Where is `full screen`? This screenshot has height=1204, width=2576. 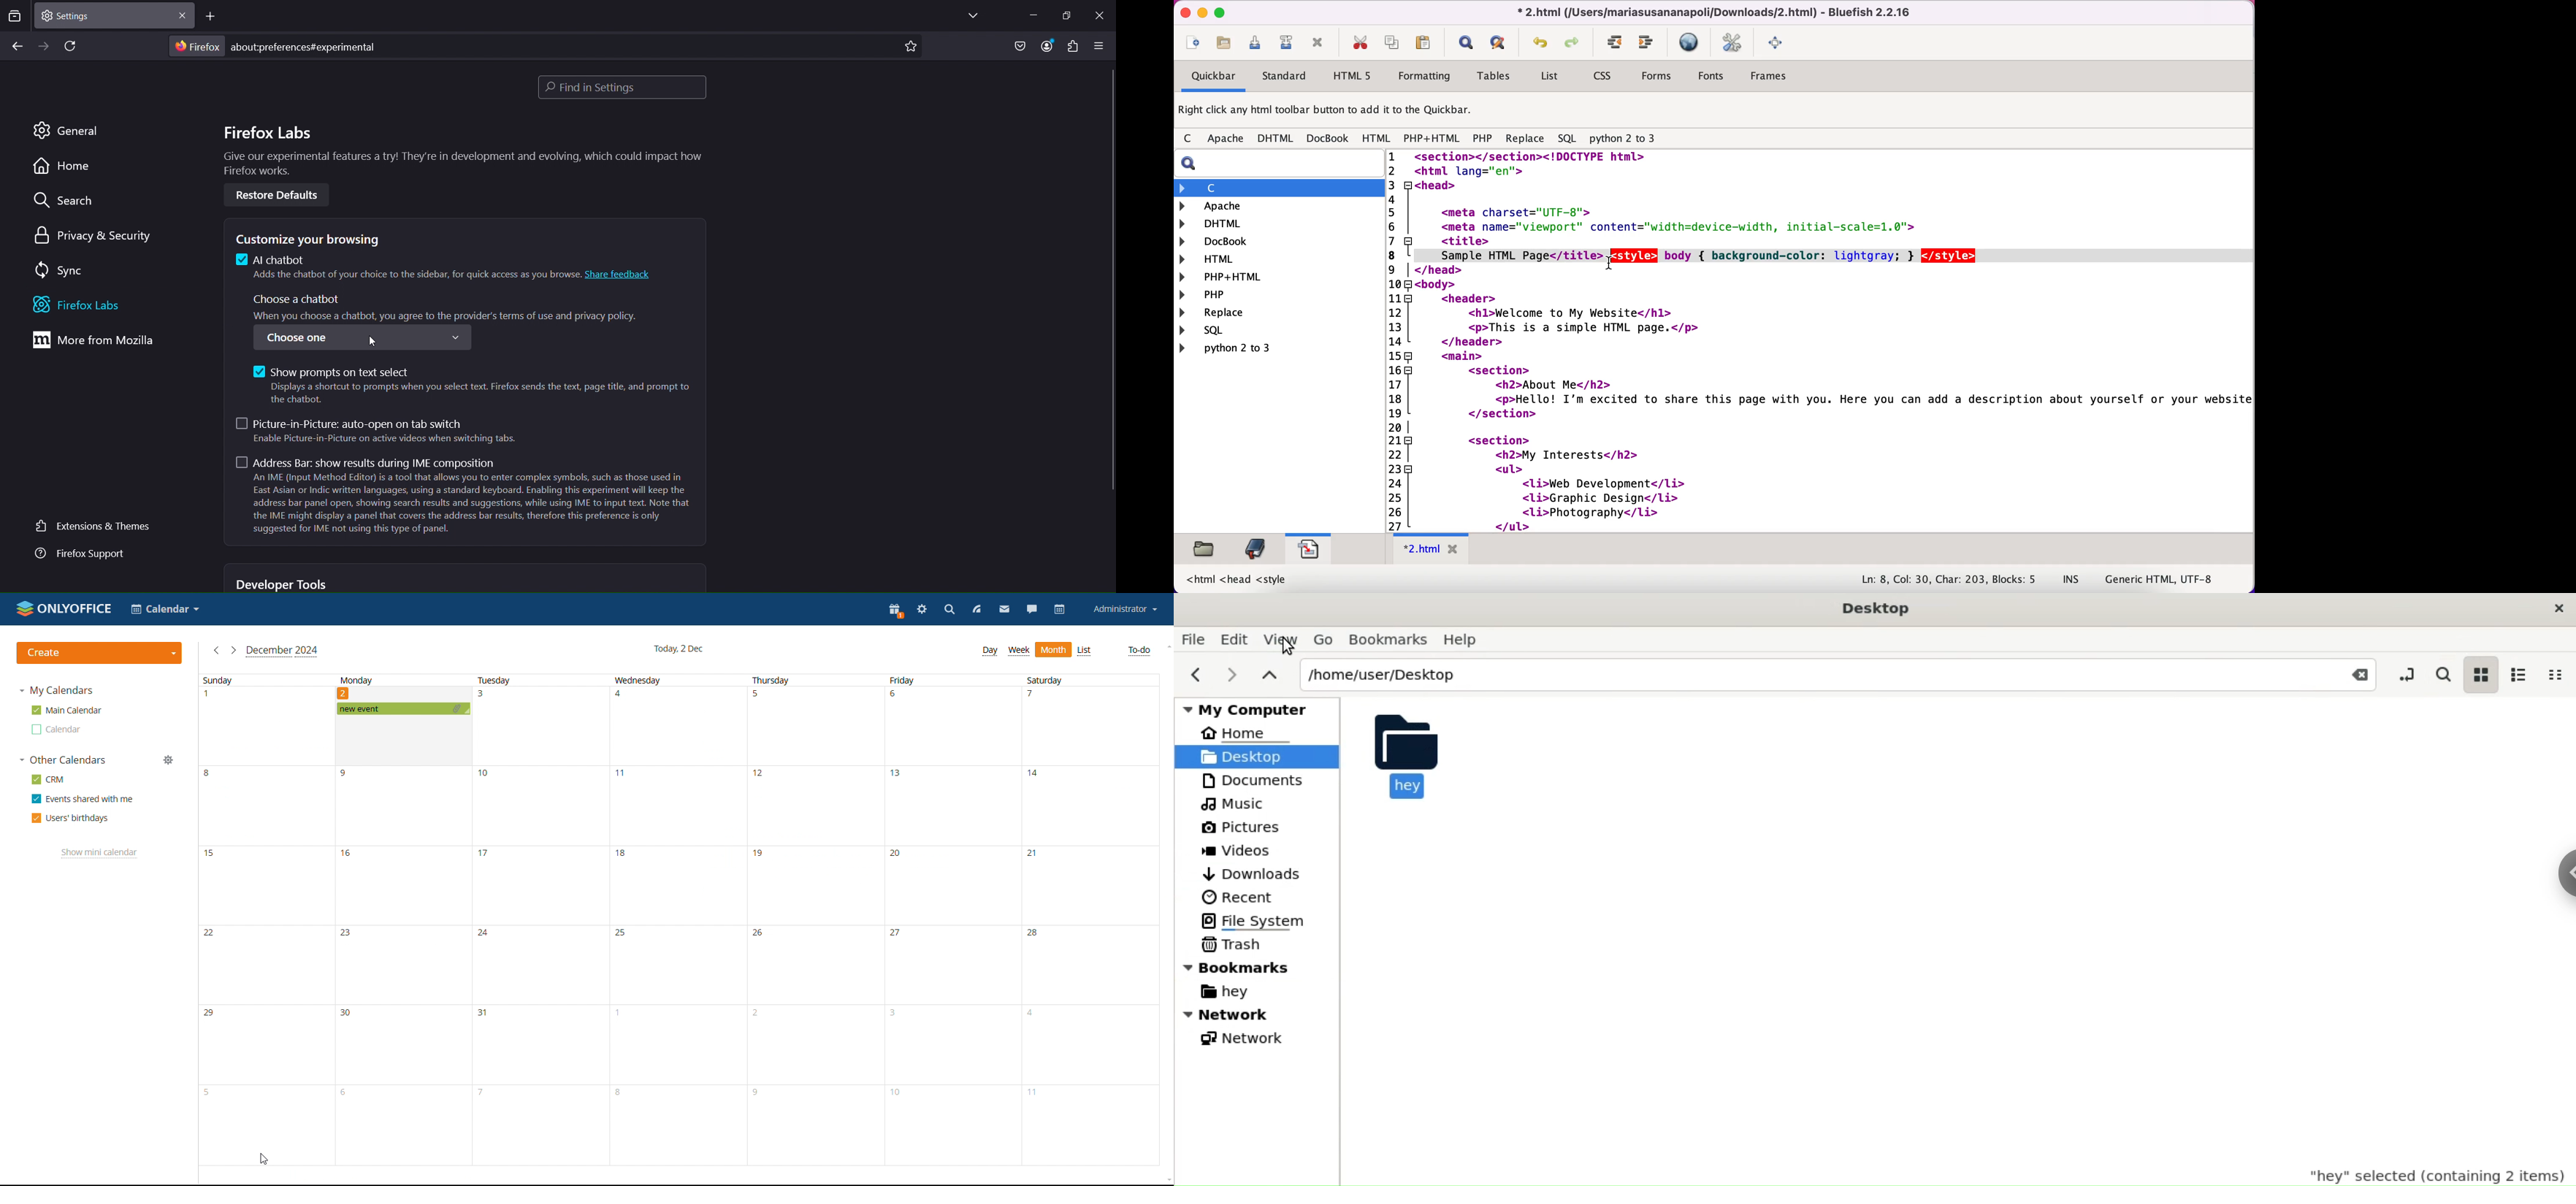
full screen is located at coordinates (1778, 41).